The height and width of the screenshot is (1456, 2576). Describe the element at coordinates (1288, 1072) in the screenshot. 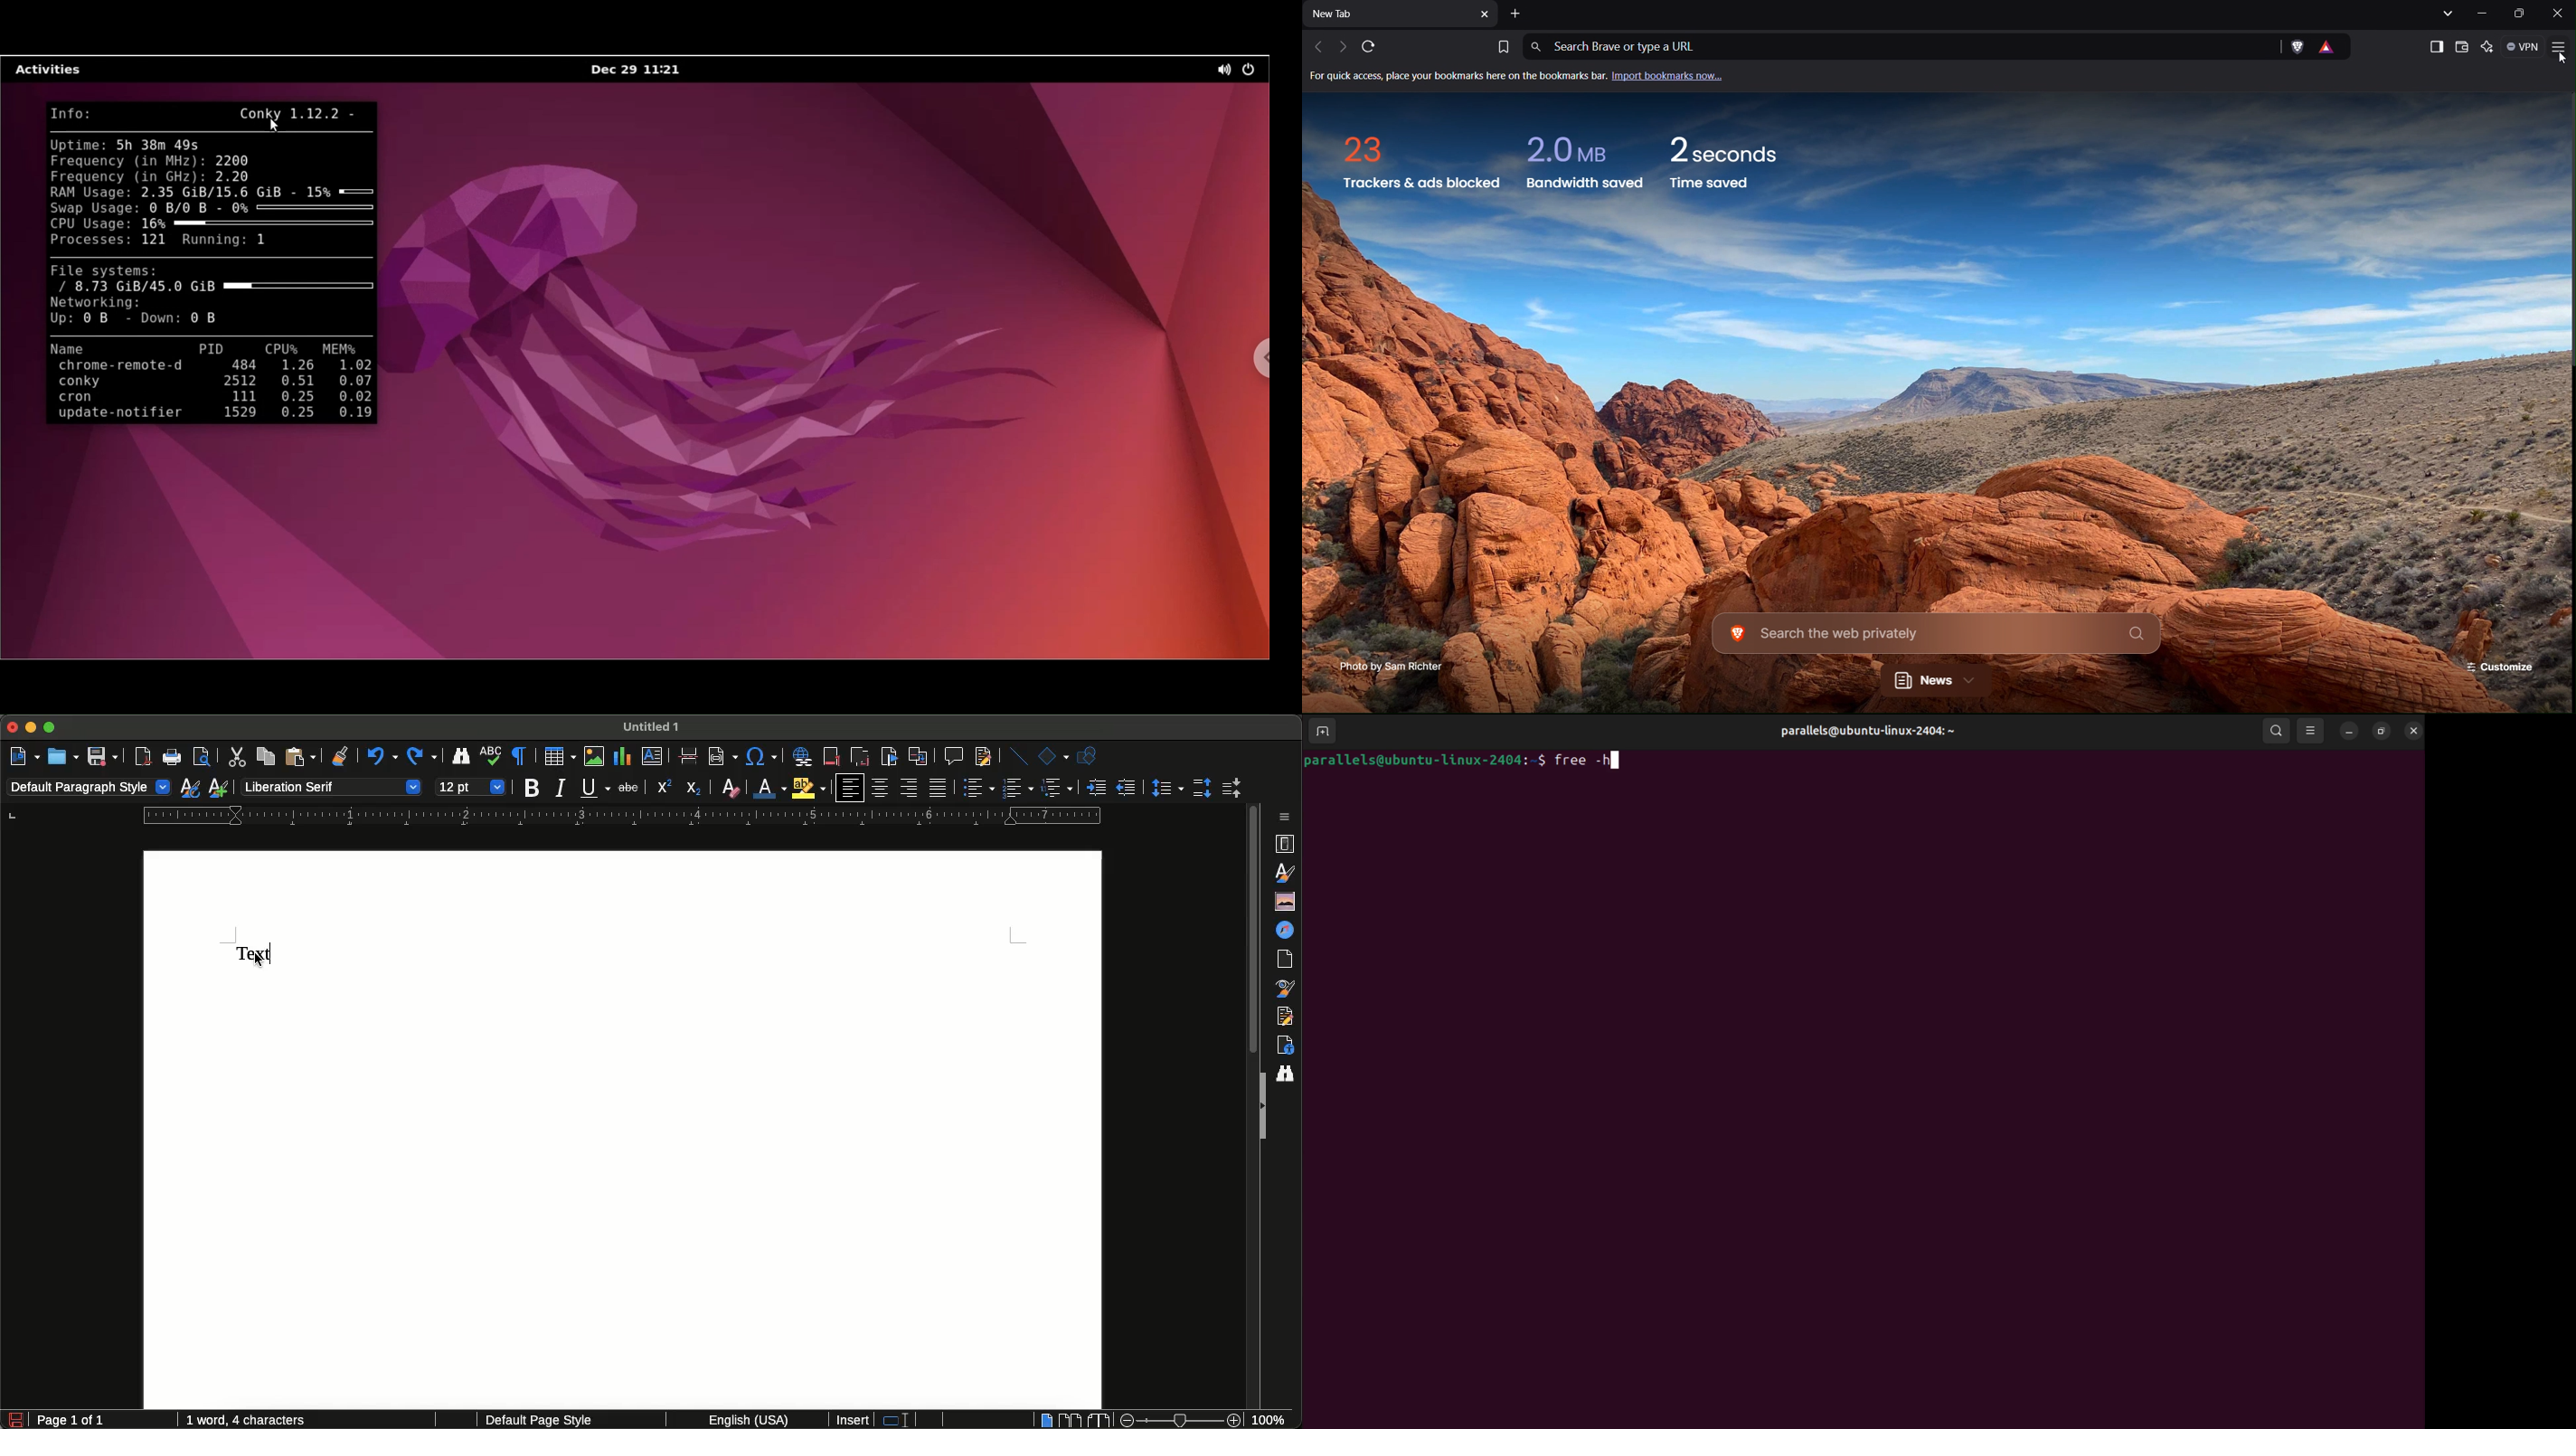

I see `Find` at that location.